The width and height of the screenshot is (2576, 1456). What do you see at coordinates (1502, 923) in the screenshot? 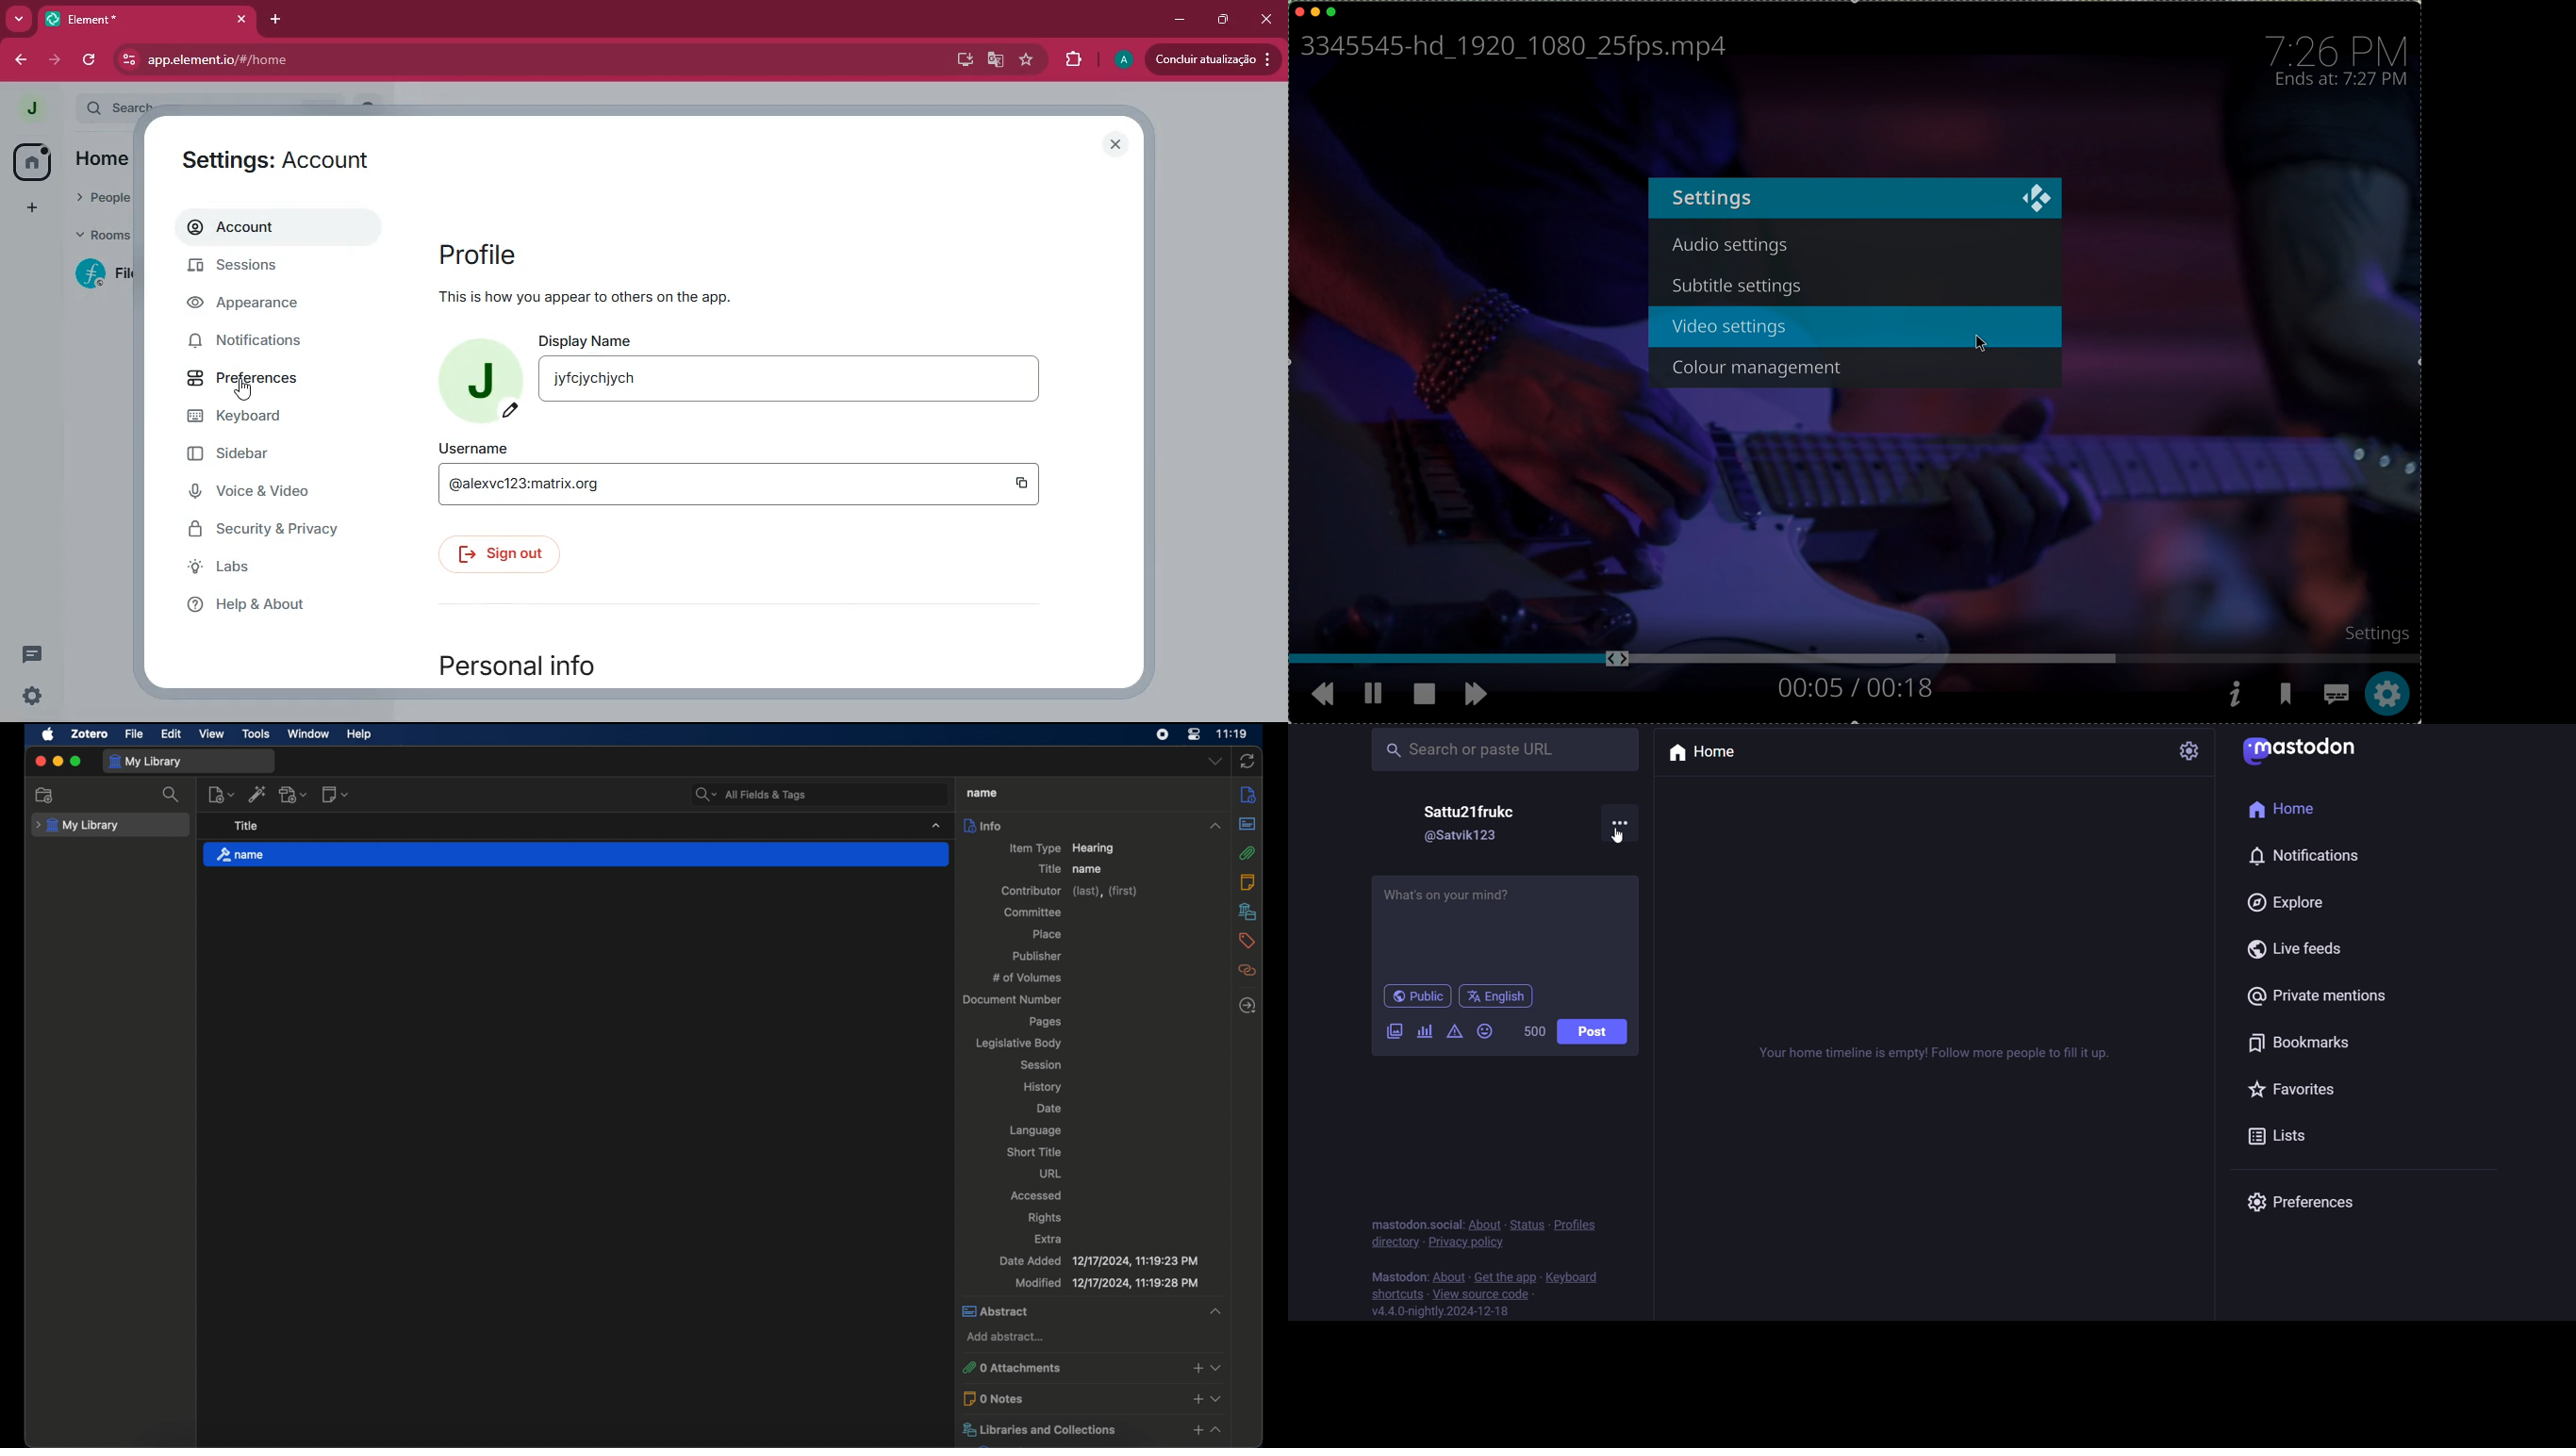
I see `post here` at bounding box center [1502, 923].